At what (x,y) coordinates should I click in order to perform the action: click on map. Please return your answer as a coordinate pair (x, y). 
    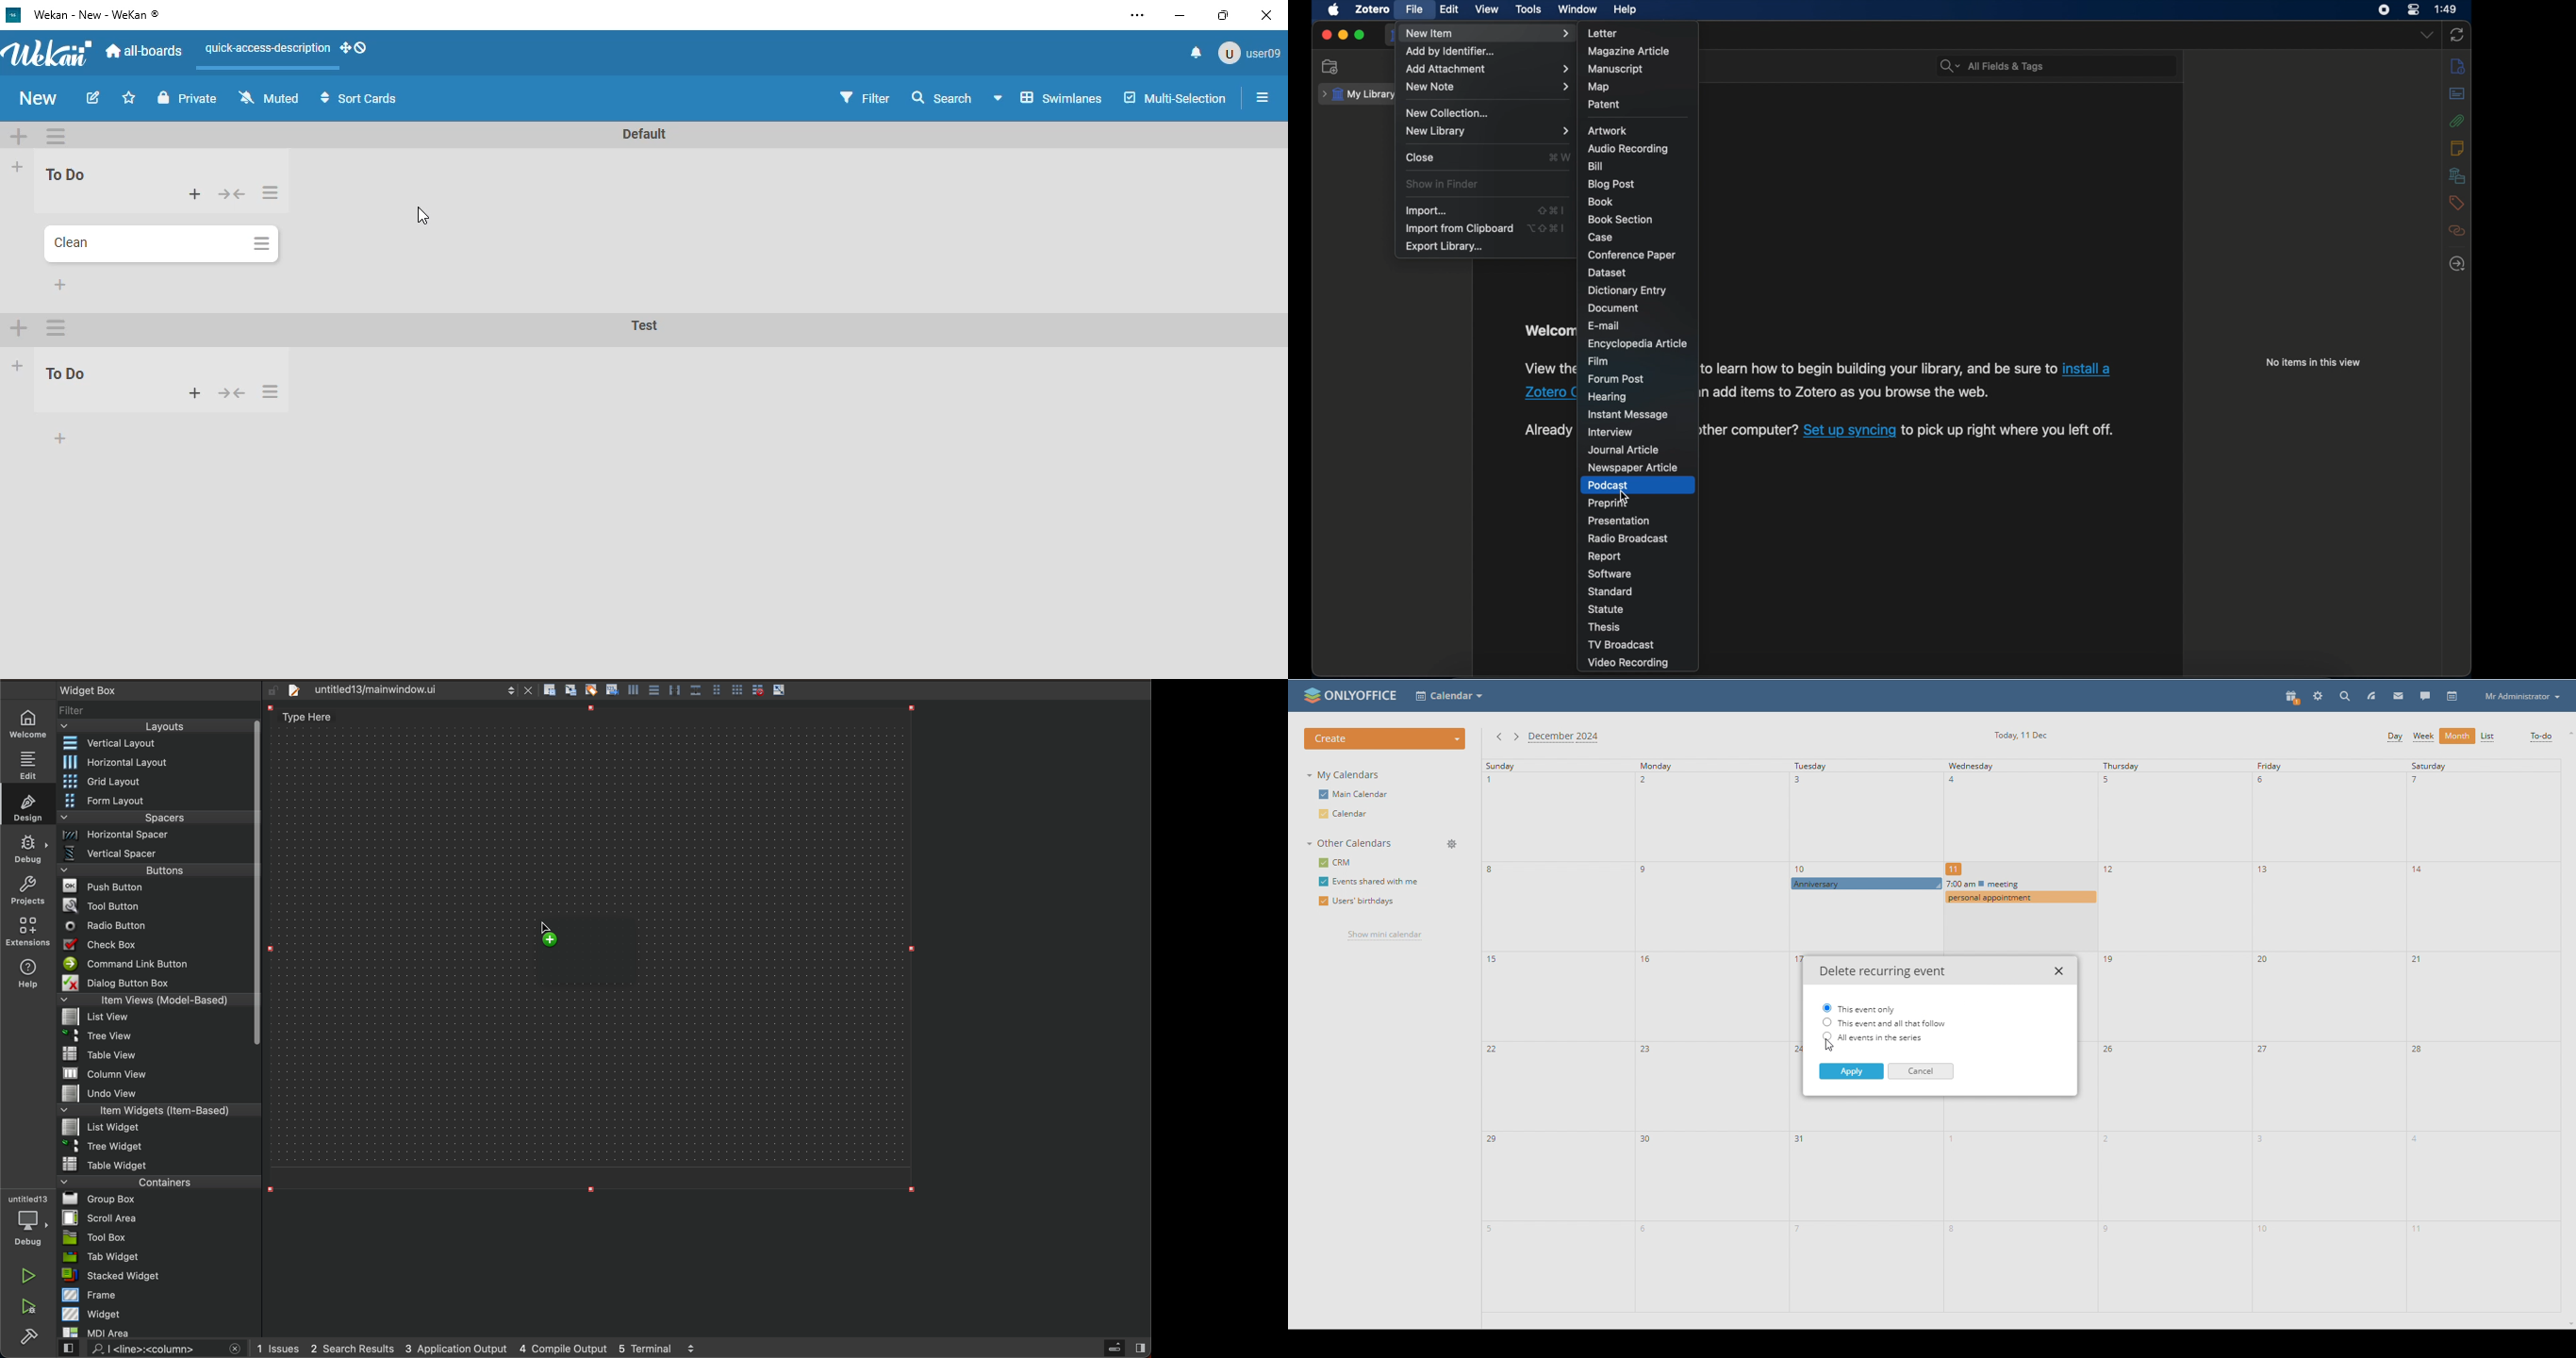
    Looking at the image, I should click on (1599, 87).